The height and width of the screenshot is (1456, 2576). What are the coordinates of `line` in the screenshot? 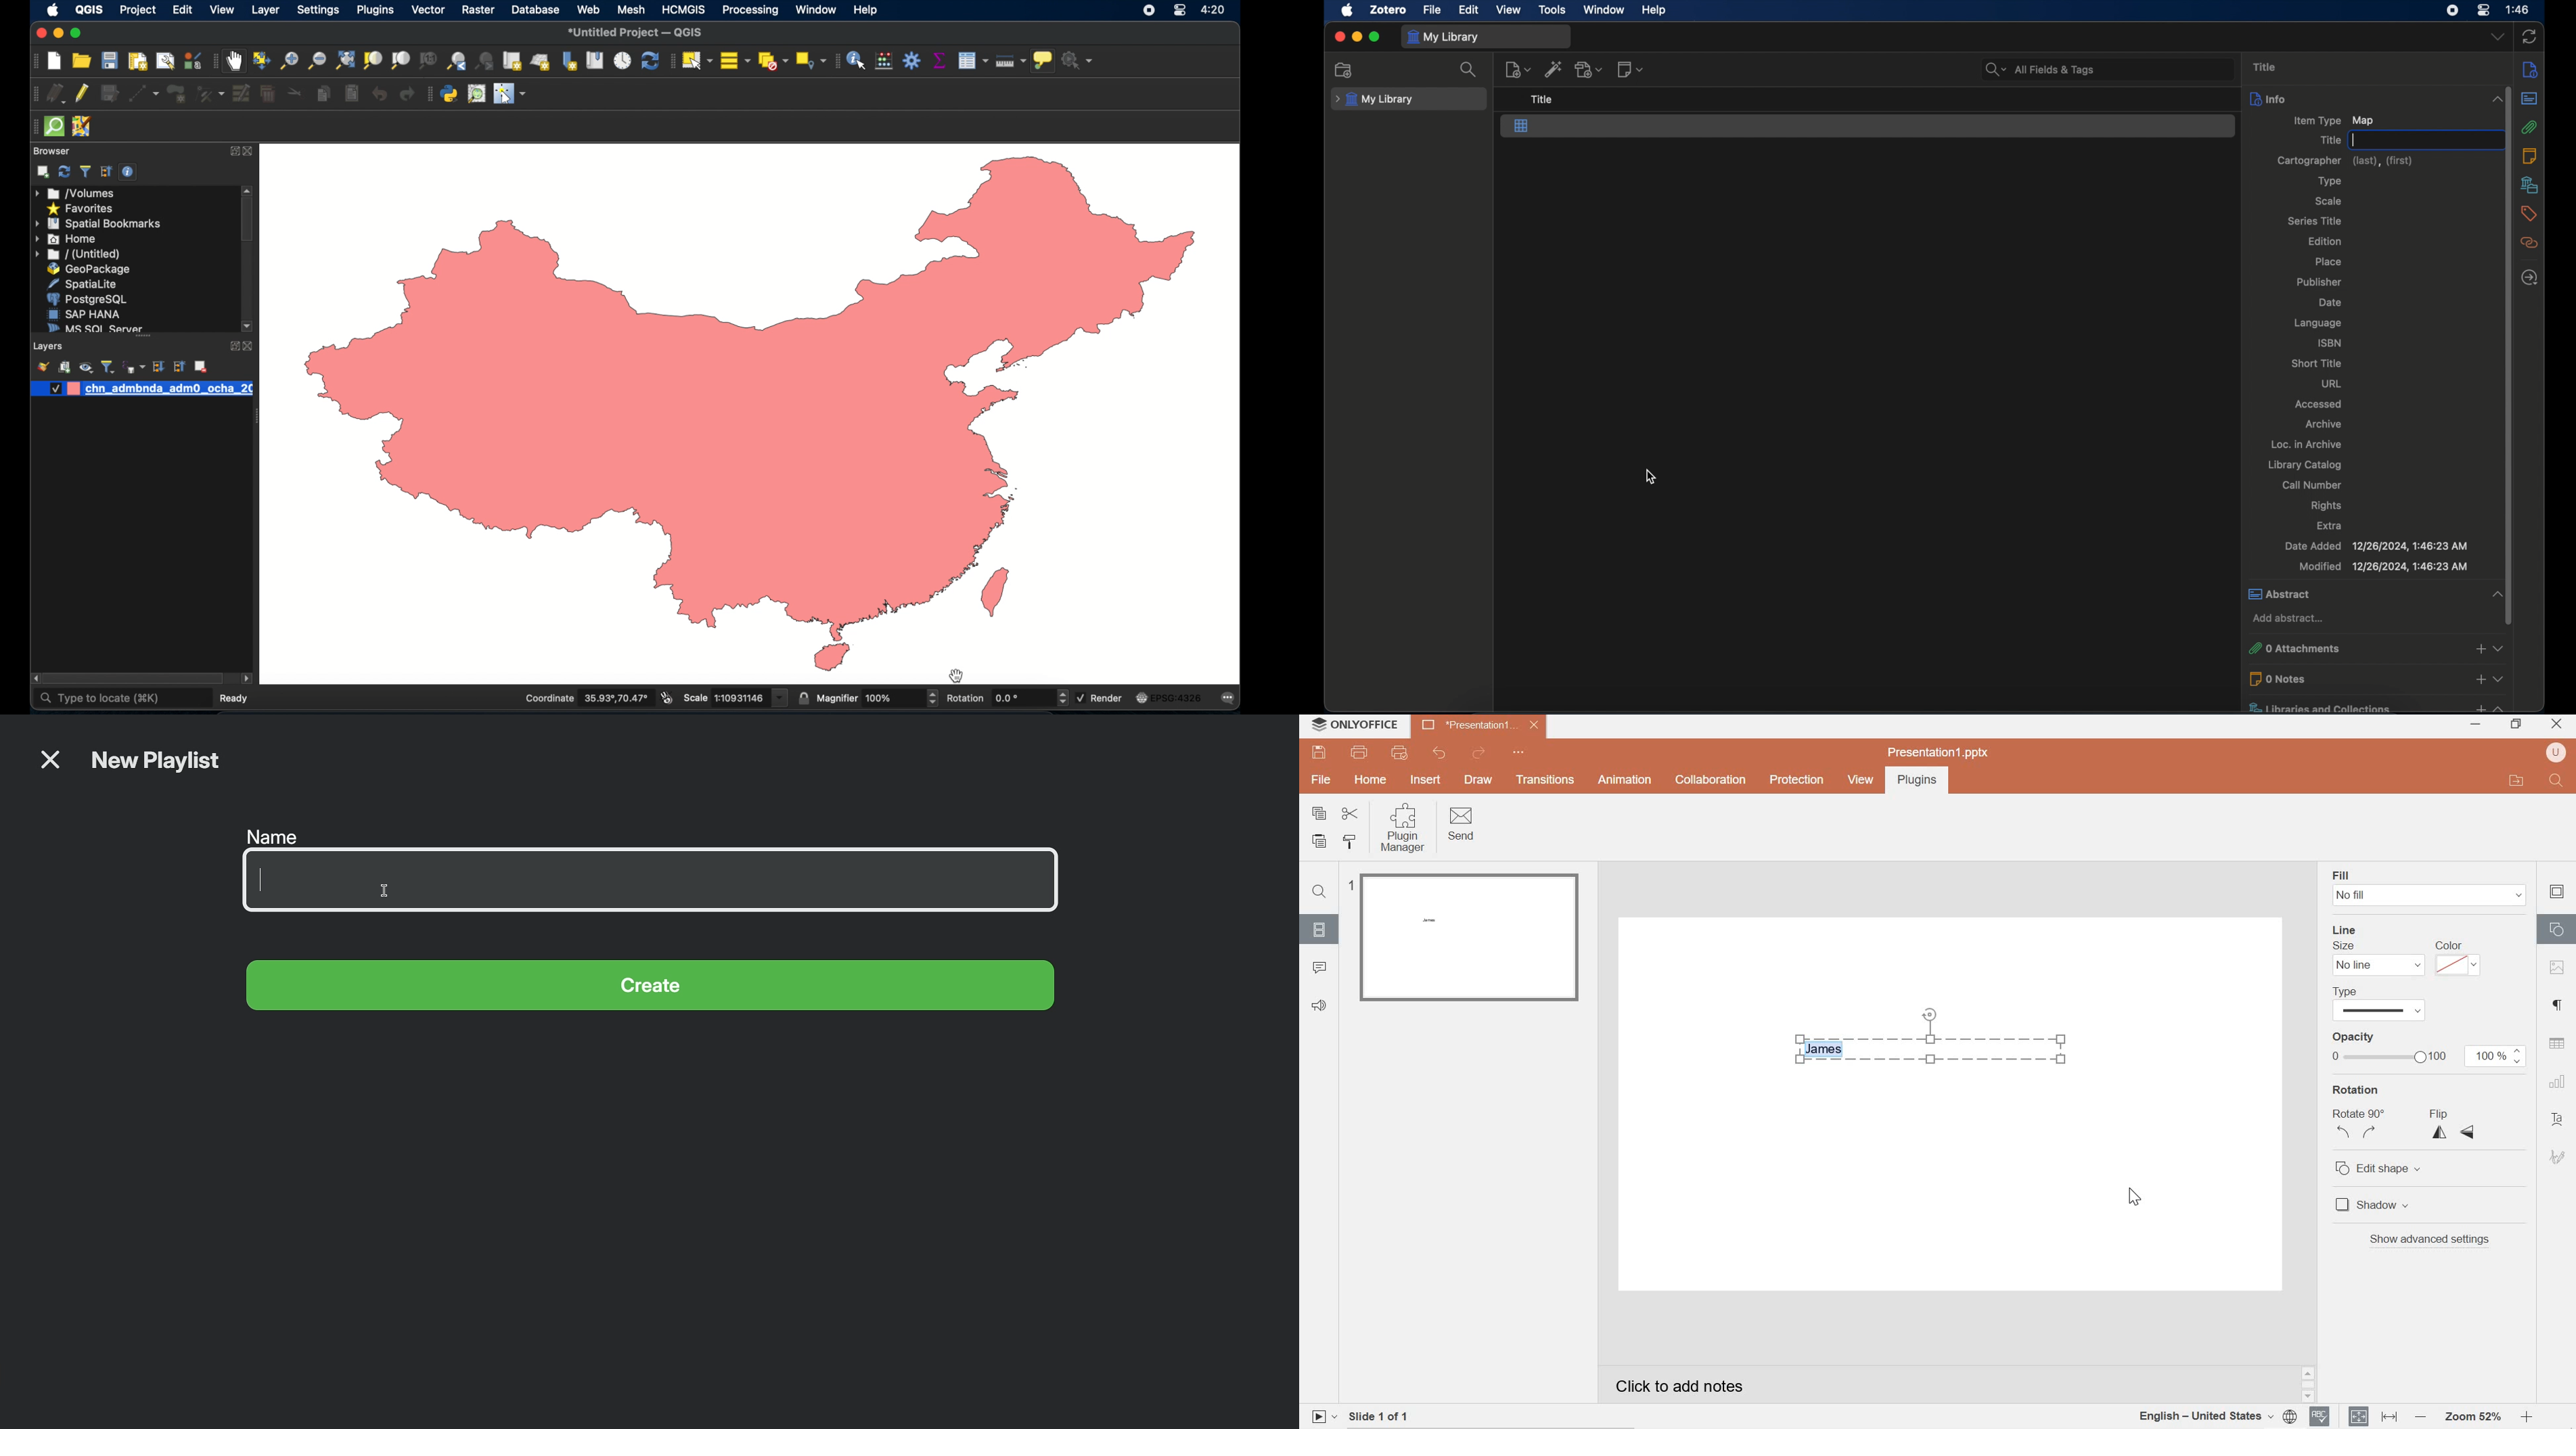 It's located at (2347, 931).